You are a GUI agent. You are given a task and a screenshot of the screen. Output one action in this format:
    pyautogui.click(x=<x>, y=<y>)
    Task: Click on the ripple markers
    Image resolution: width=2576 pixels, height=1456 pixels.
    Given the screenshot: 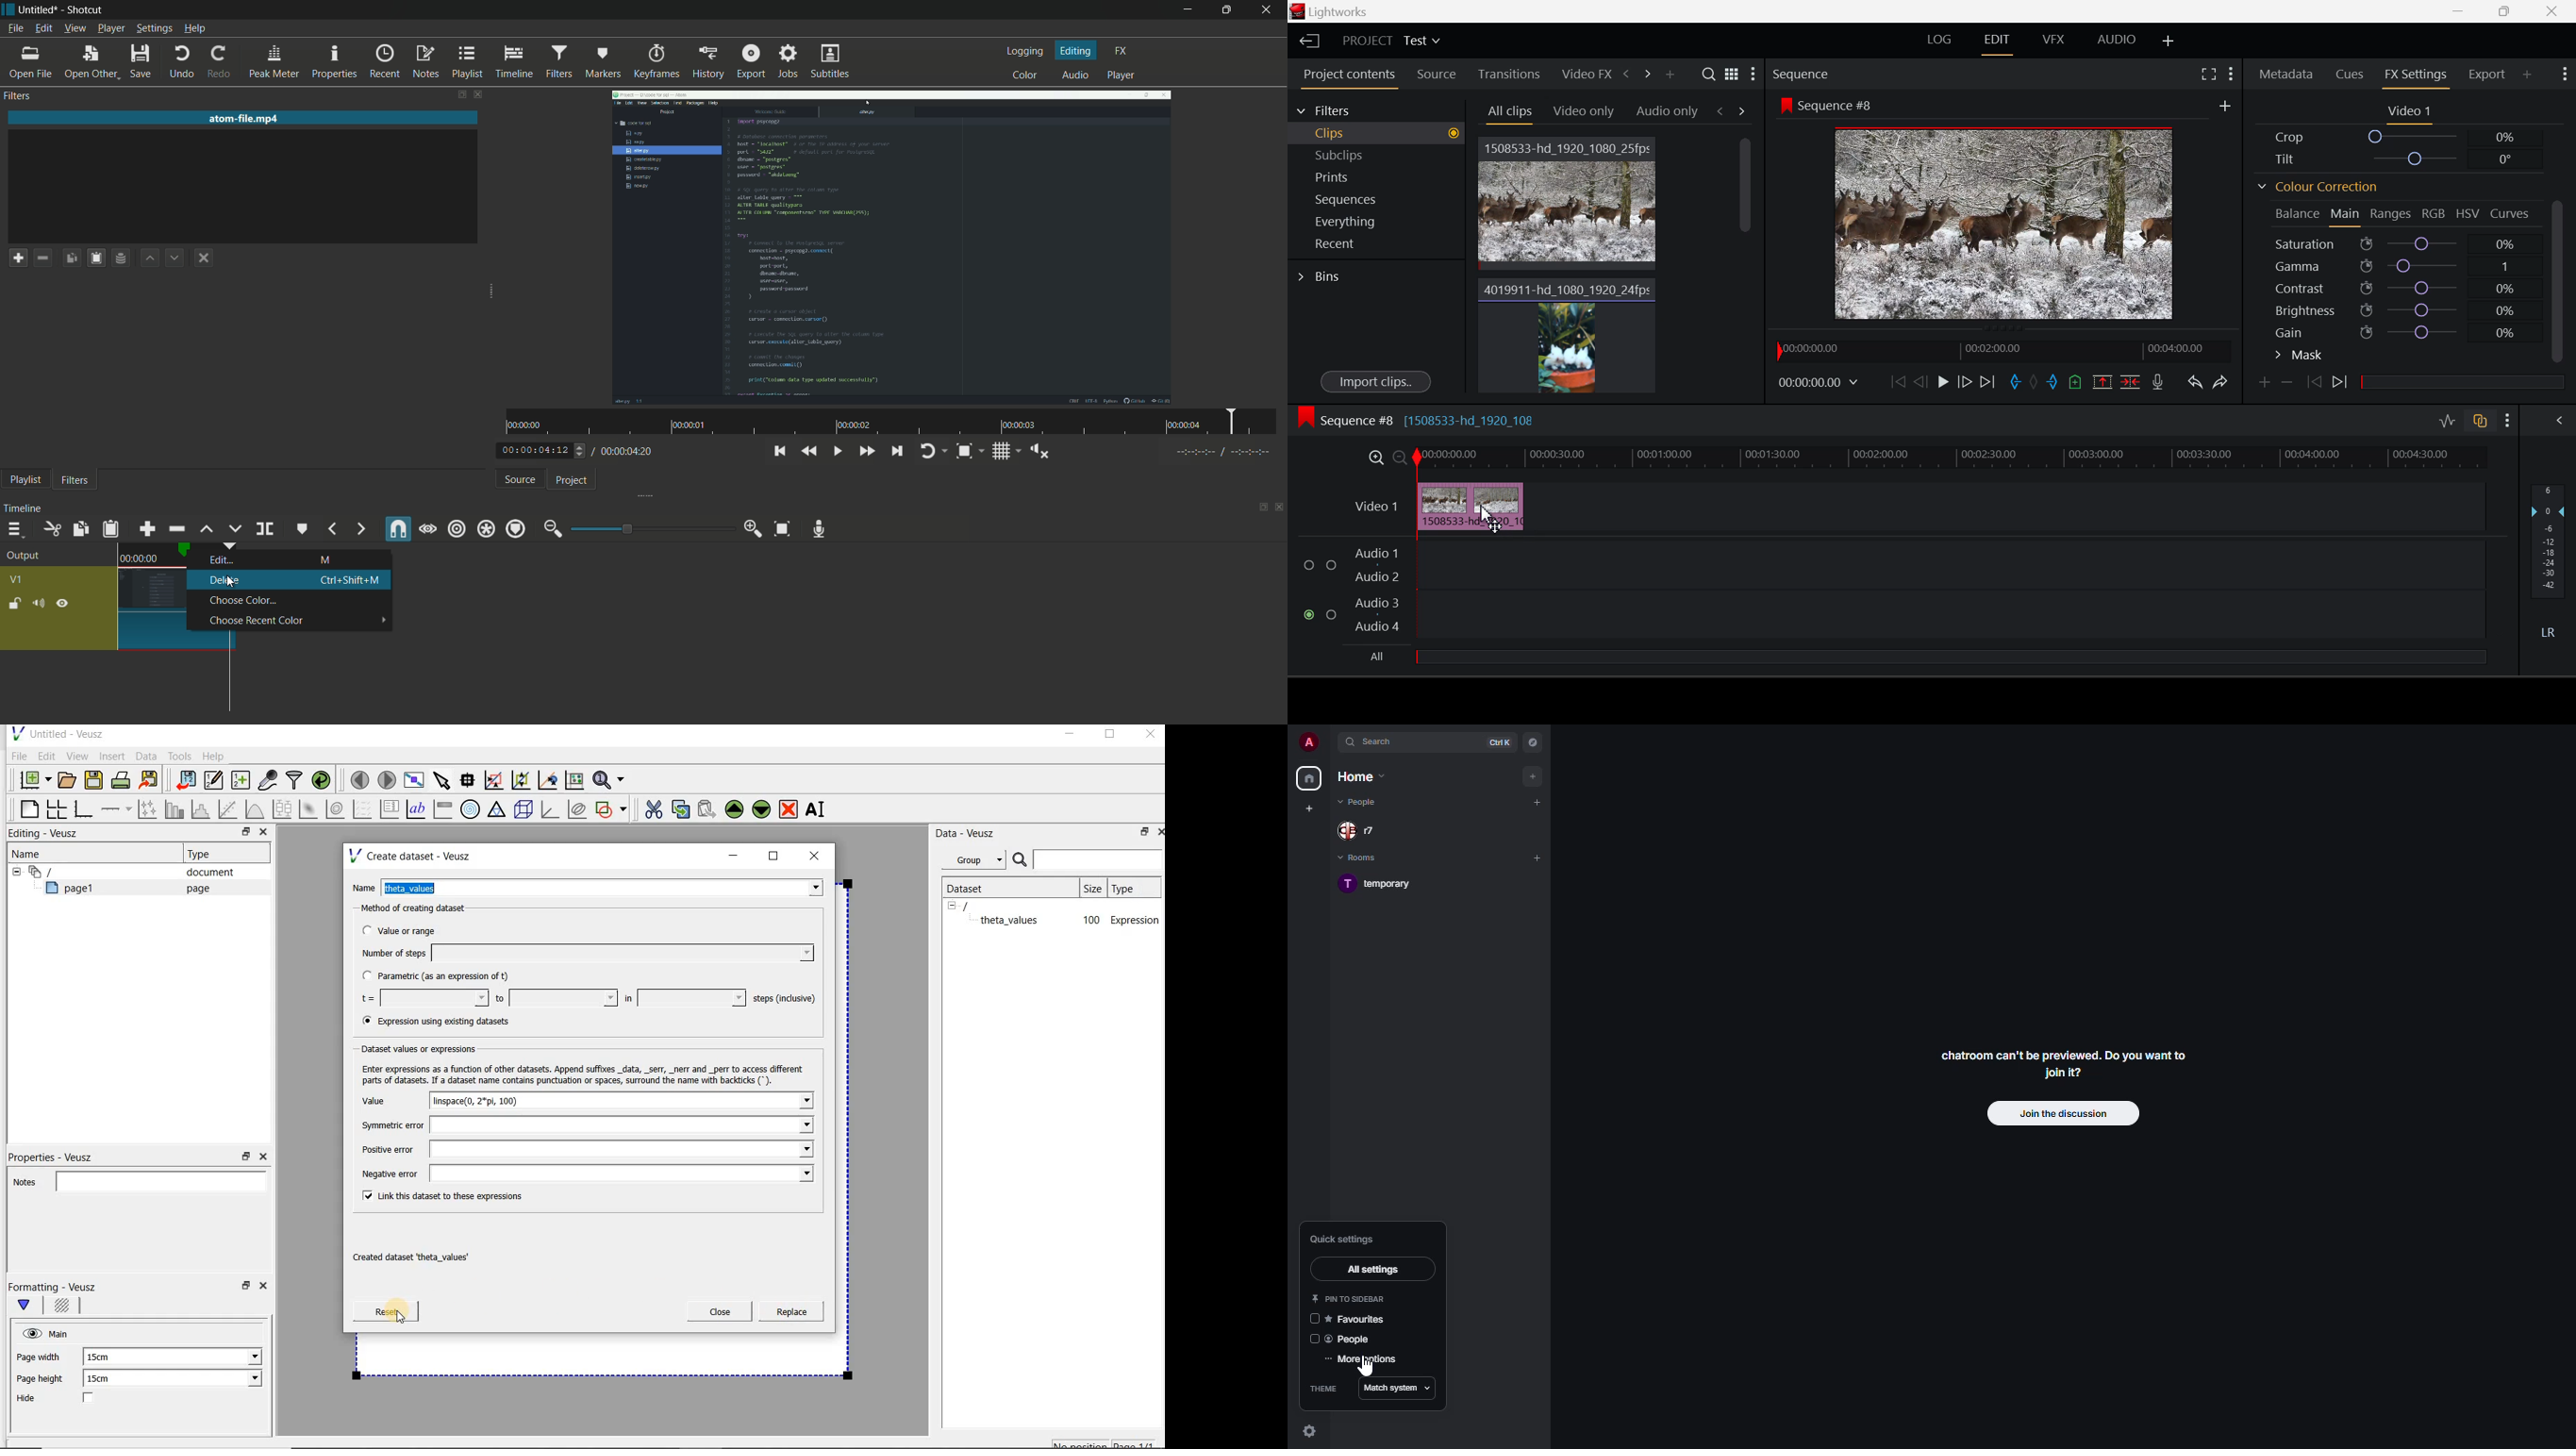 What is the action you would take?
    pyautogui.click(x=516, y=528)
    